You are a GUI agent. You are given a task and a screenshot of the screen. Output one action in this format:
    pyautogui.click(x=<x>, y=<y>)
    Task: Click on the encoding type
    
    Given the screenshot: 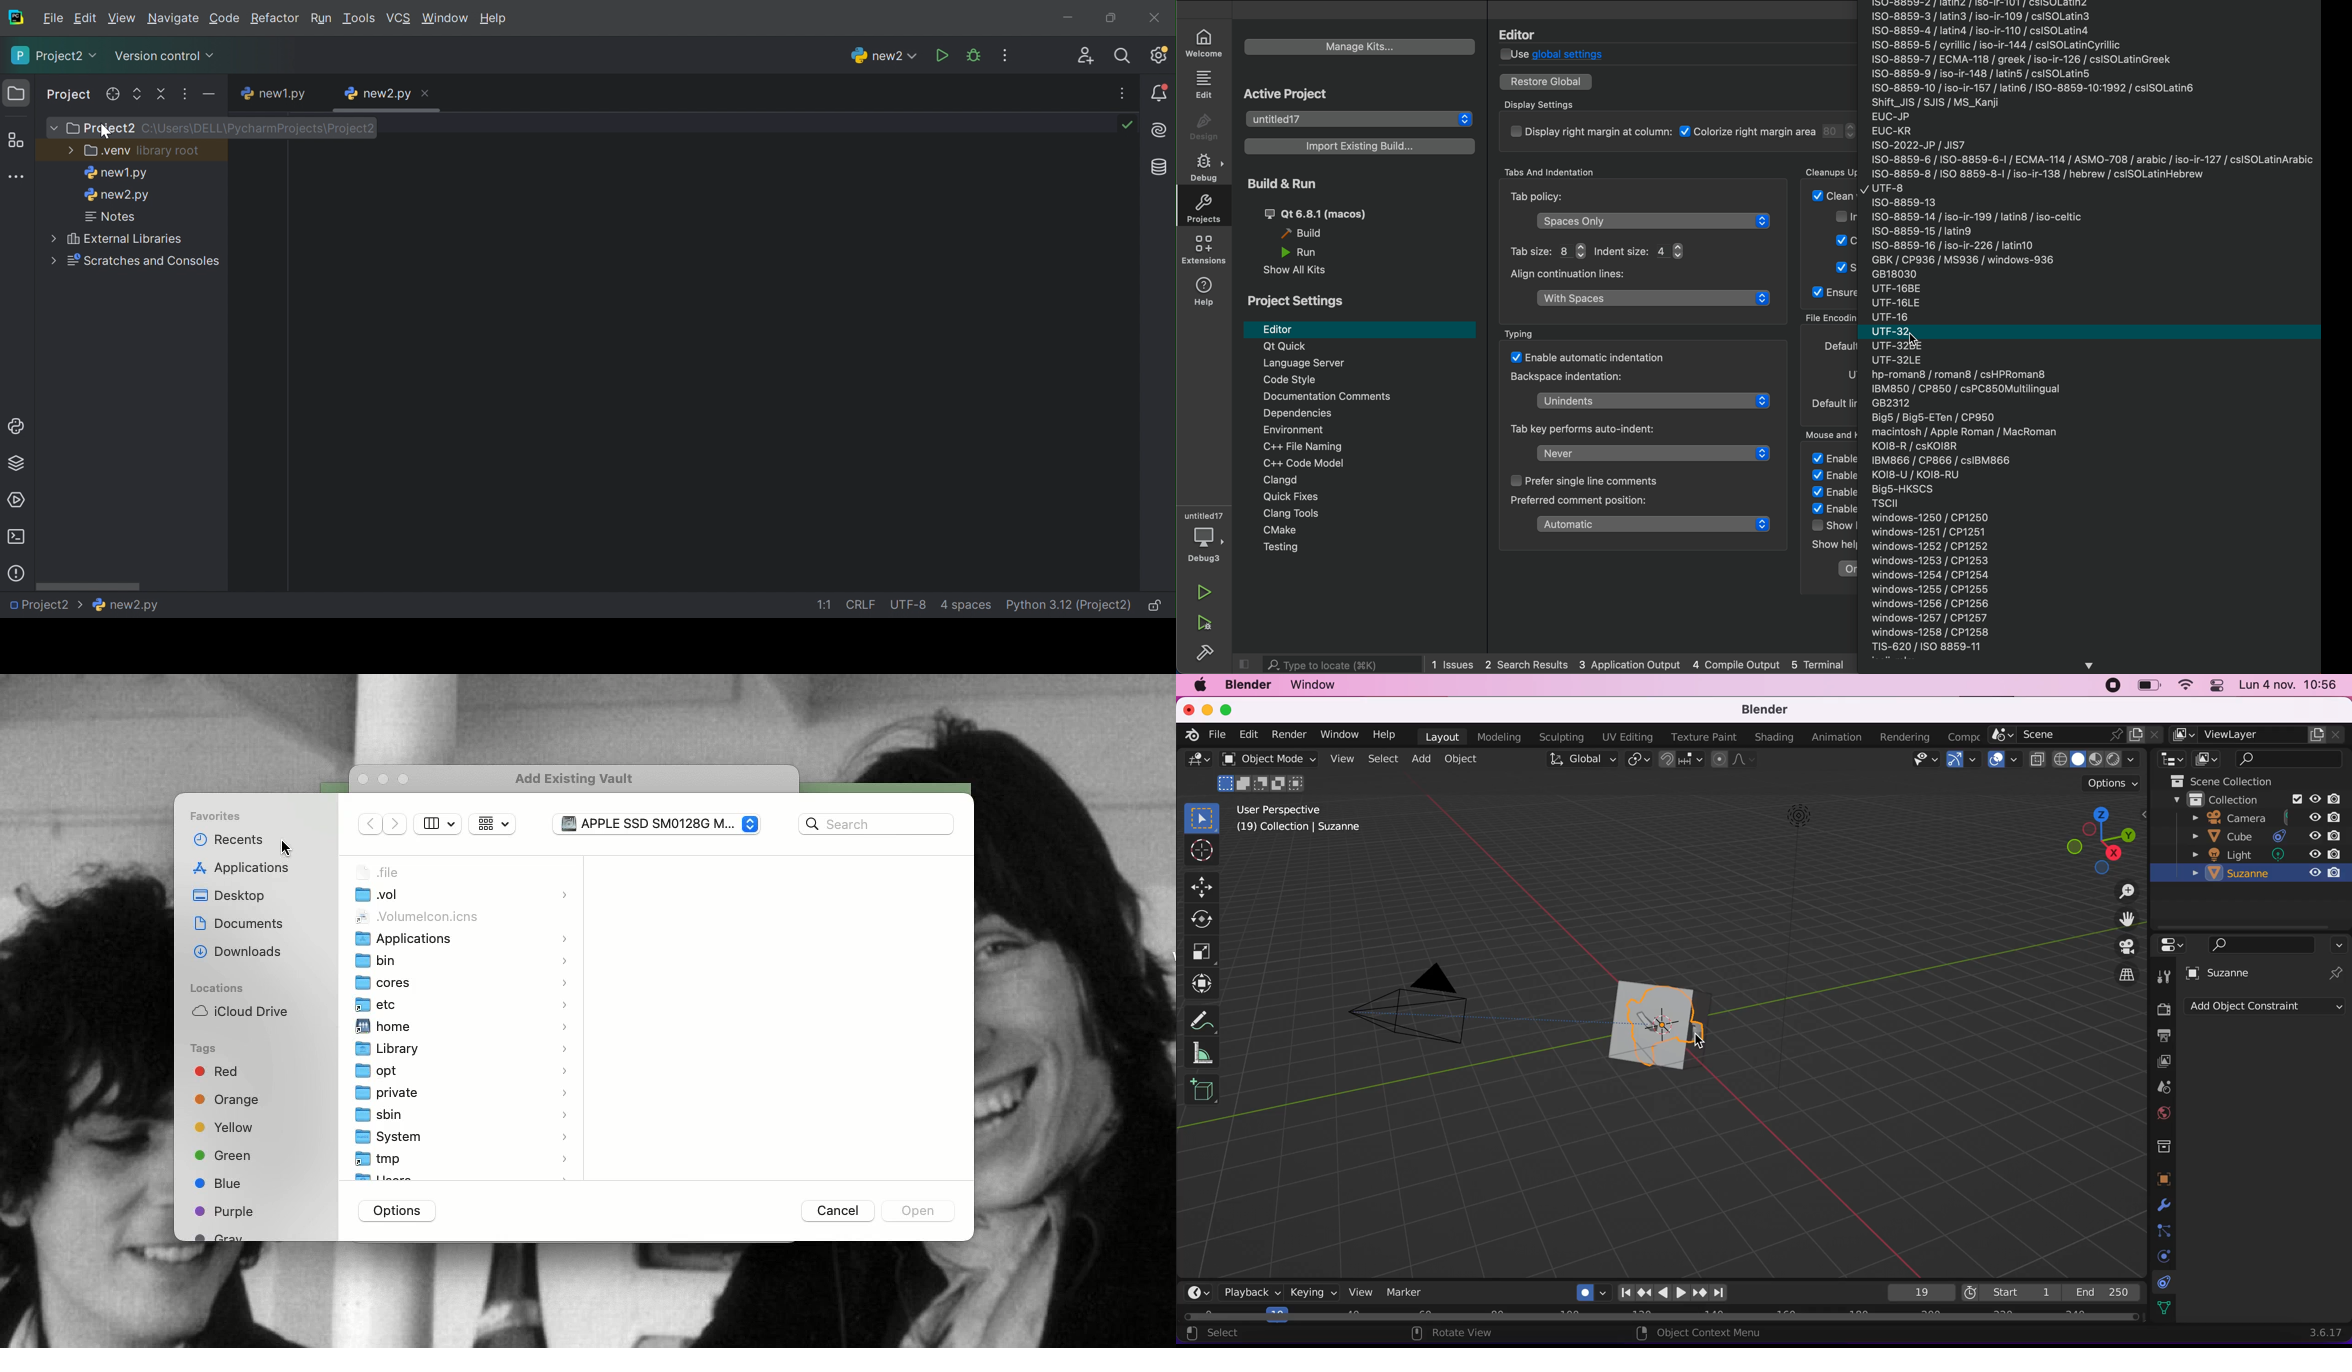 What is the action you would take?
    pyautogui.click(x=1835, y=345)
    